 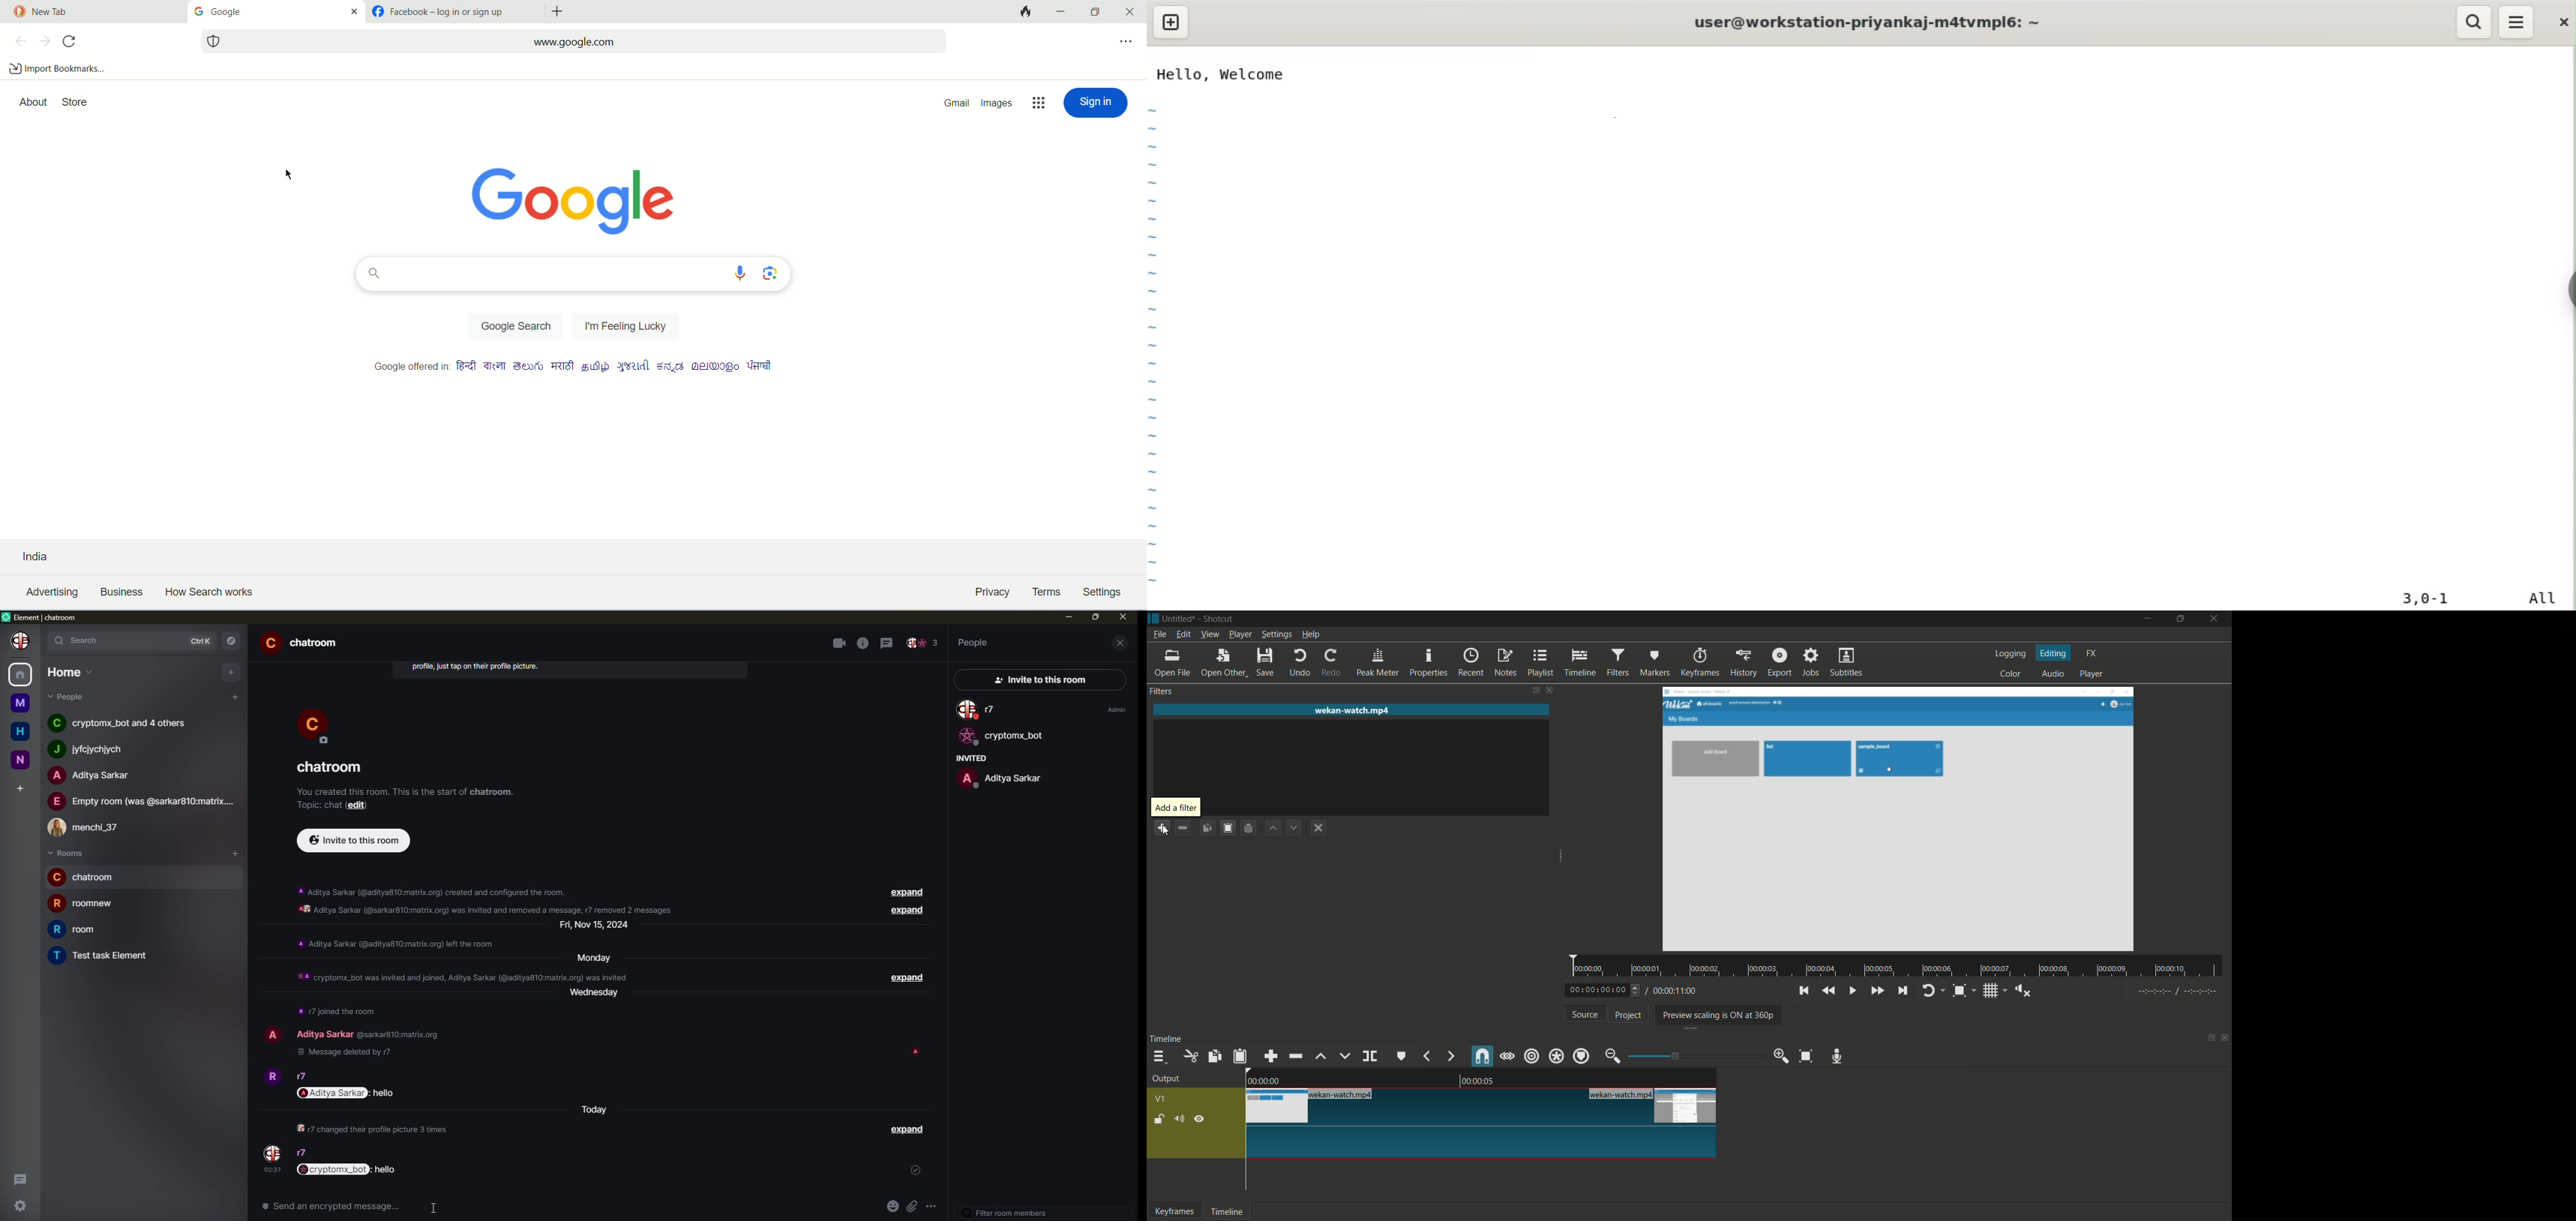 I want to click on sign in, so click(x=1095, y=103).